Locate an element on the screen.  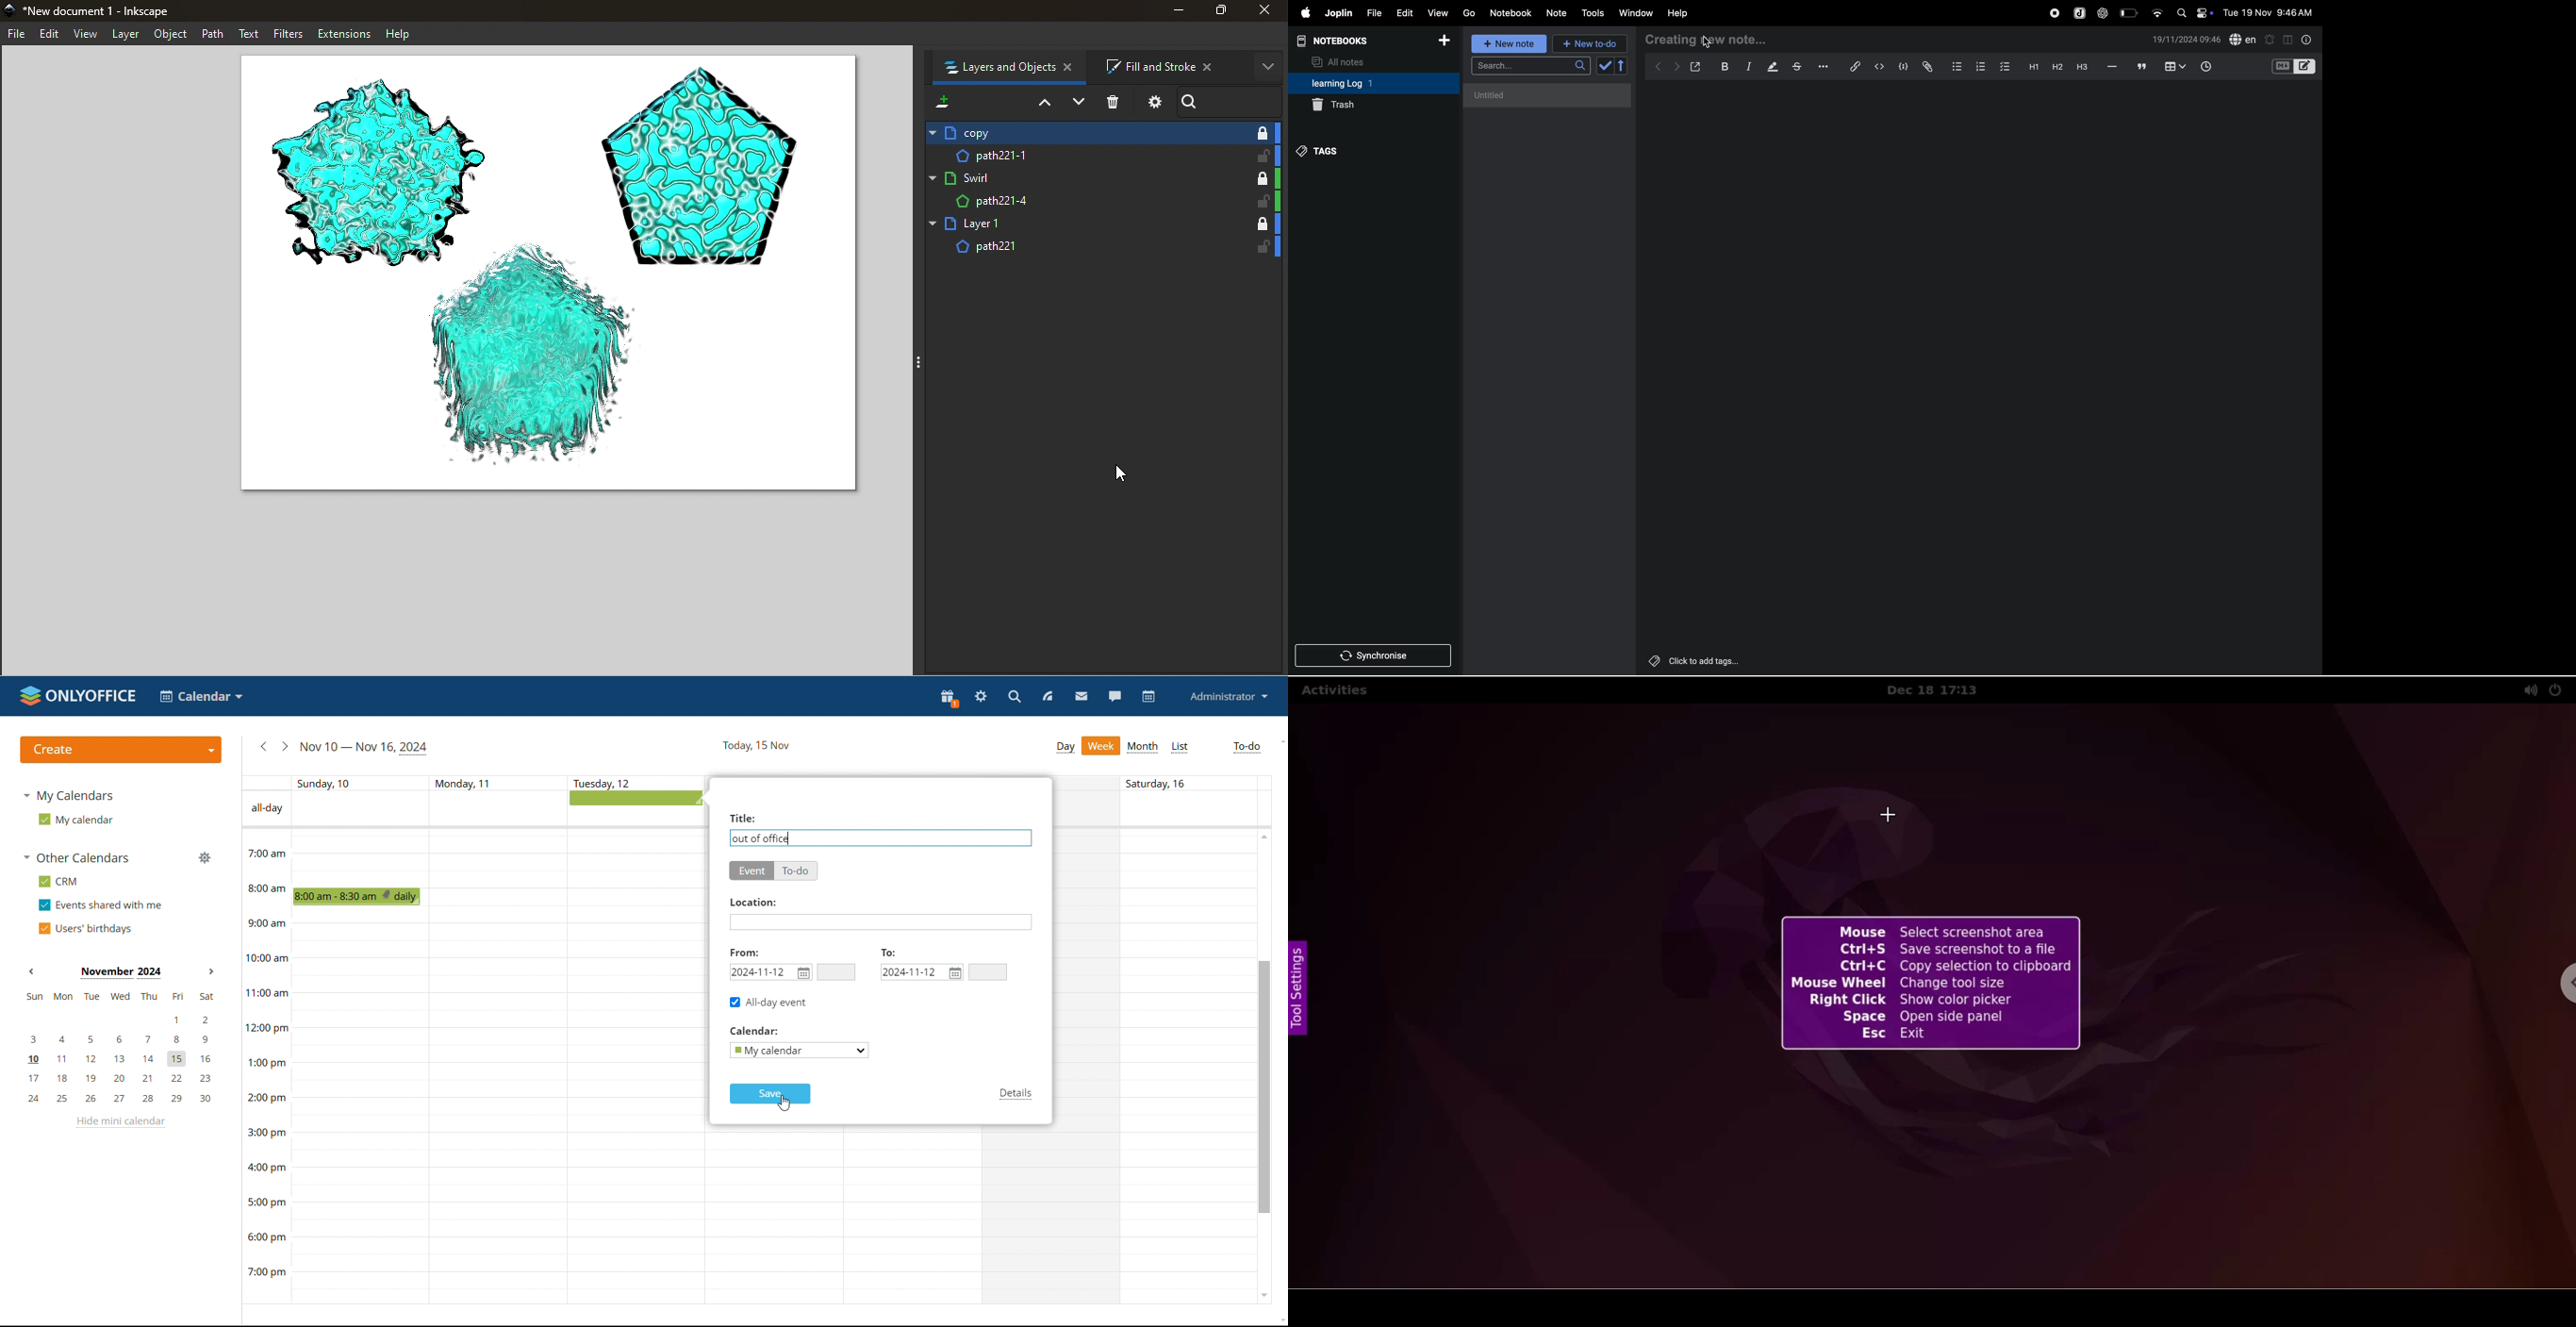
info is located at coordinates (2306, 39).